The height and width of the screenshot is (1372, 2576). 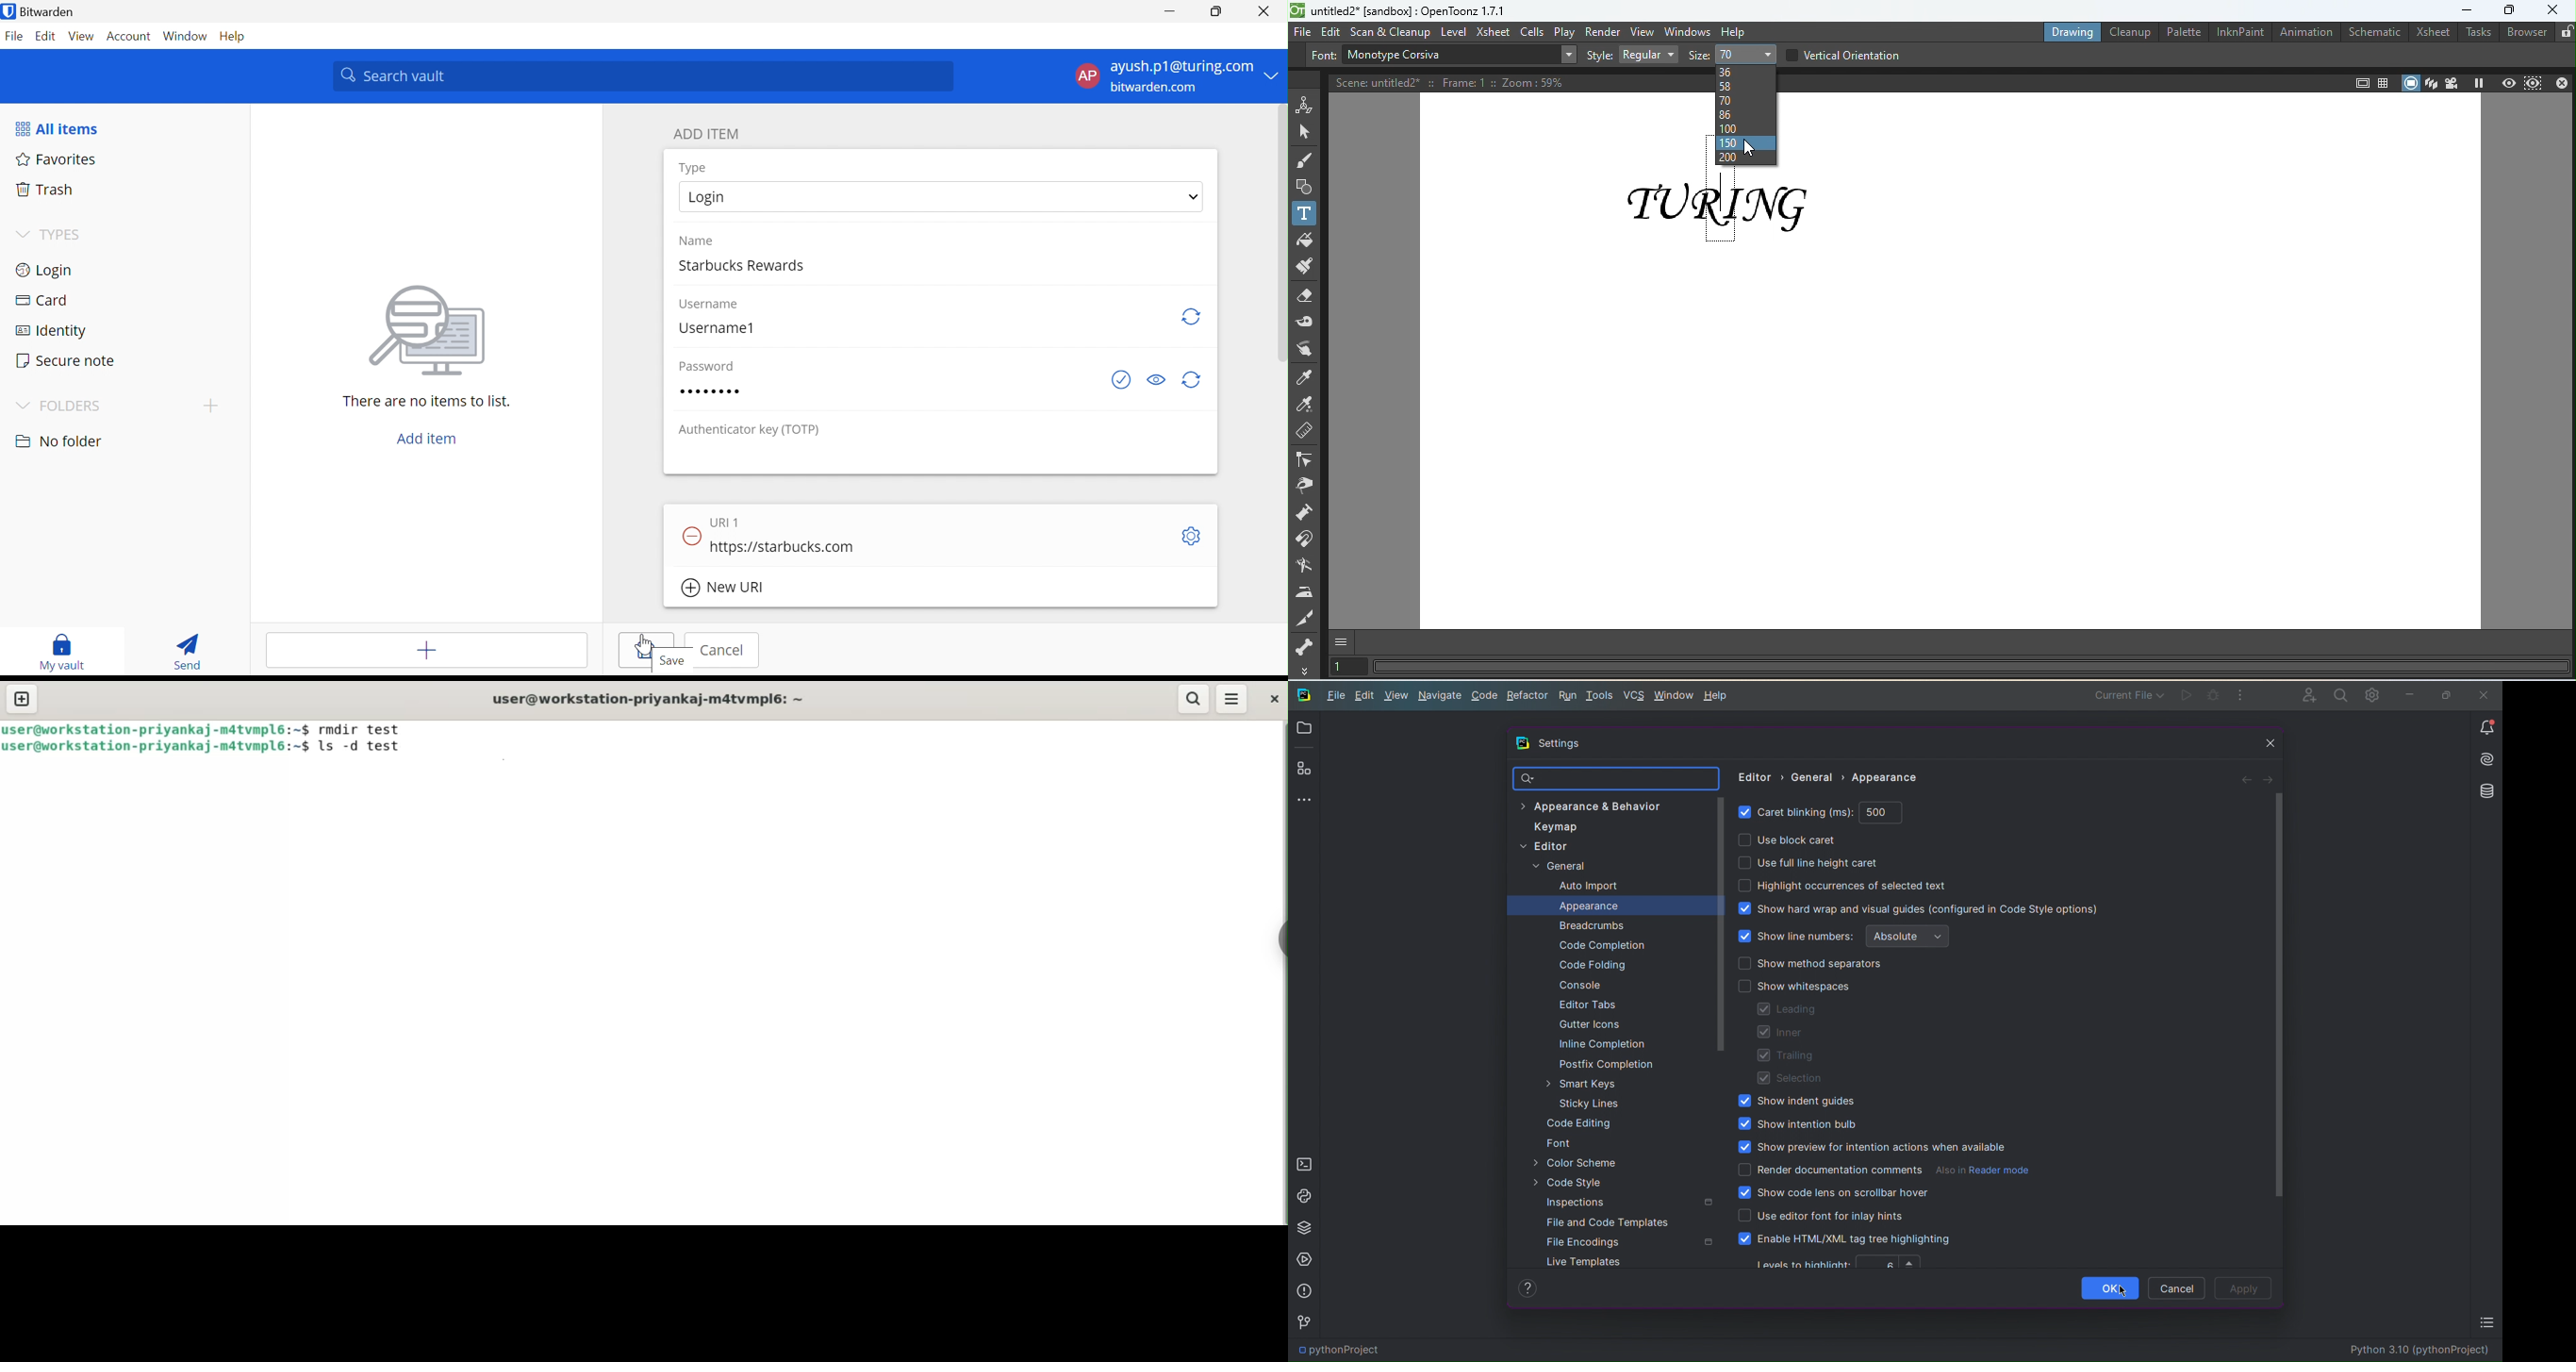 What do you see at coordinates (1553, 827) in the screenshot?
I see `Keymap` at bounding box center [1553, 827].